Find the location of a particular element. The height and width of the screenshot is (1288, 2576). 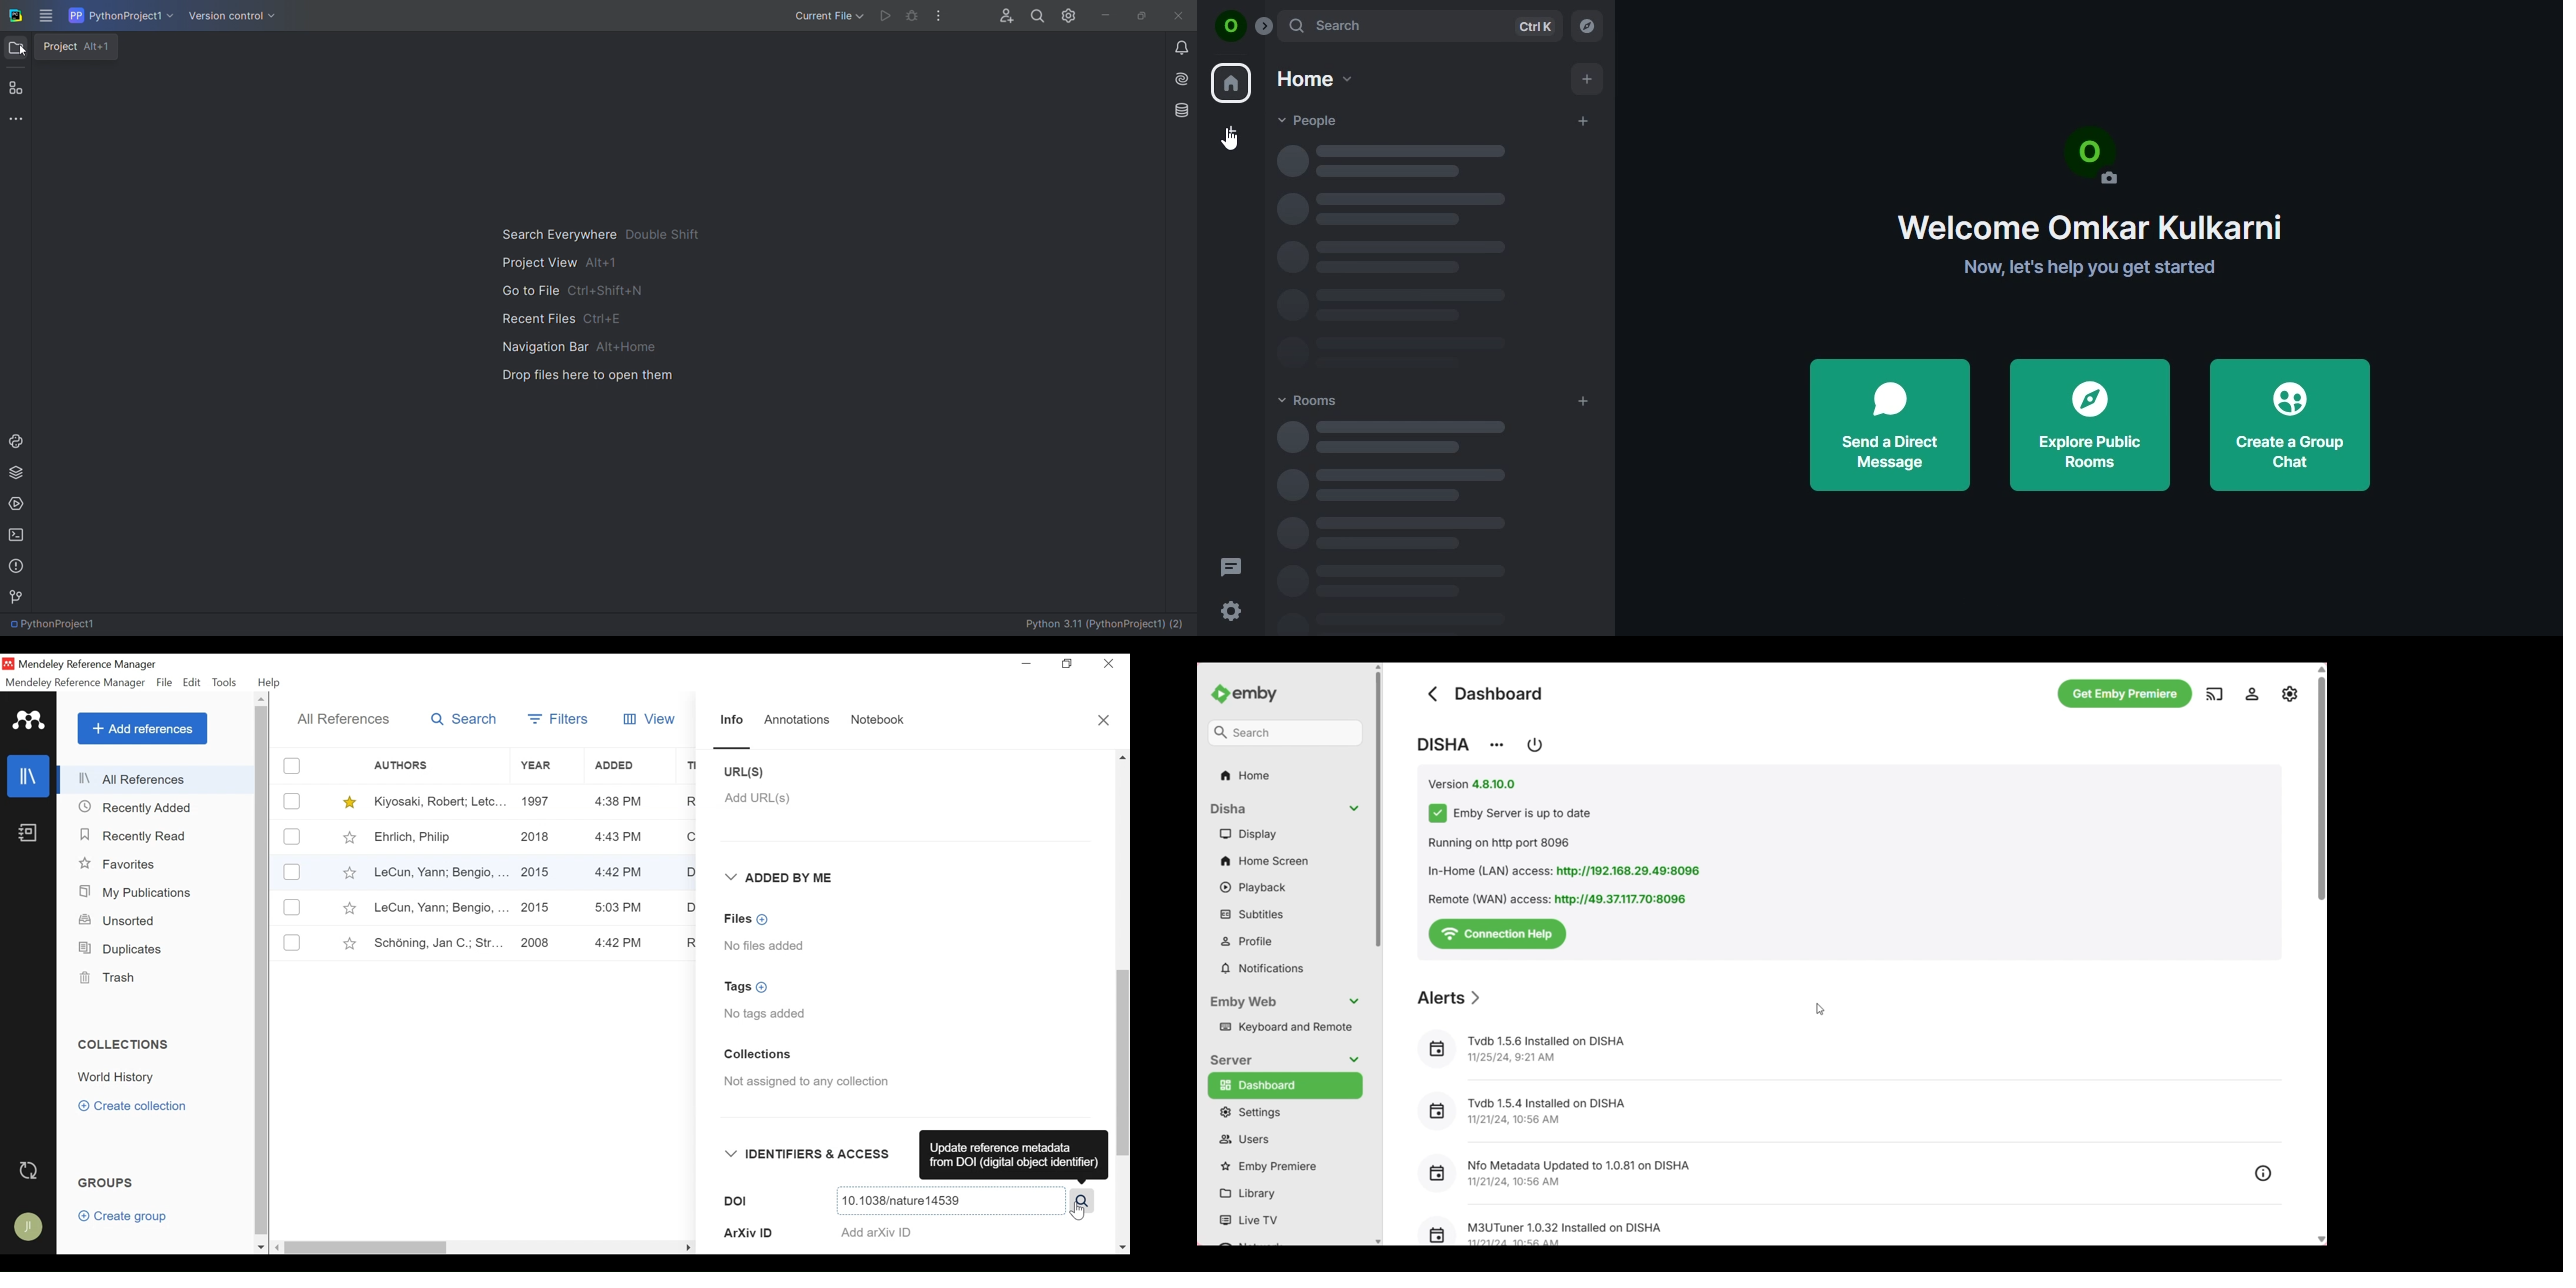

version control is located at coordinates (241, 16).